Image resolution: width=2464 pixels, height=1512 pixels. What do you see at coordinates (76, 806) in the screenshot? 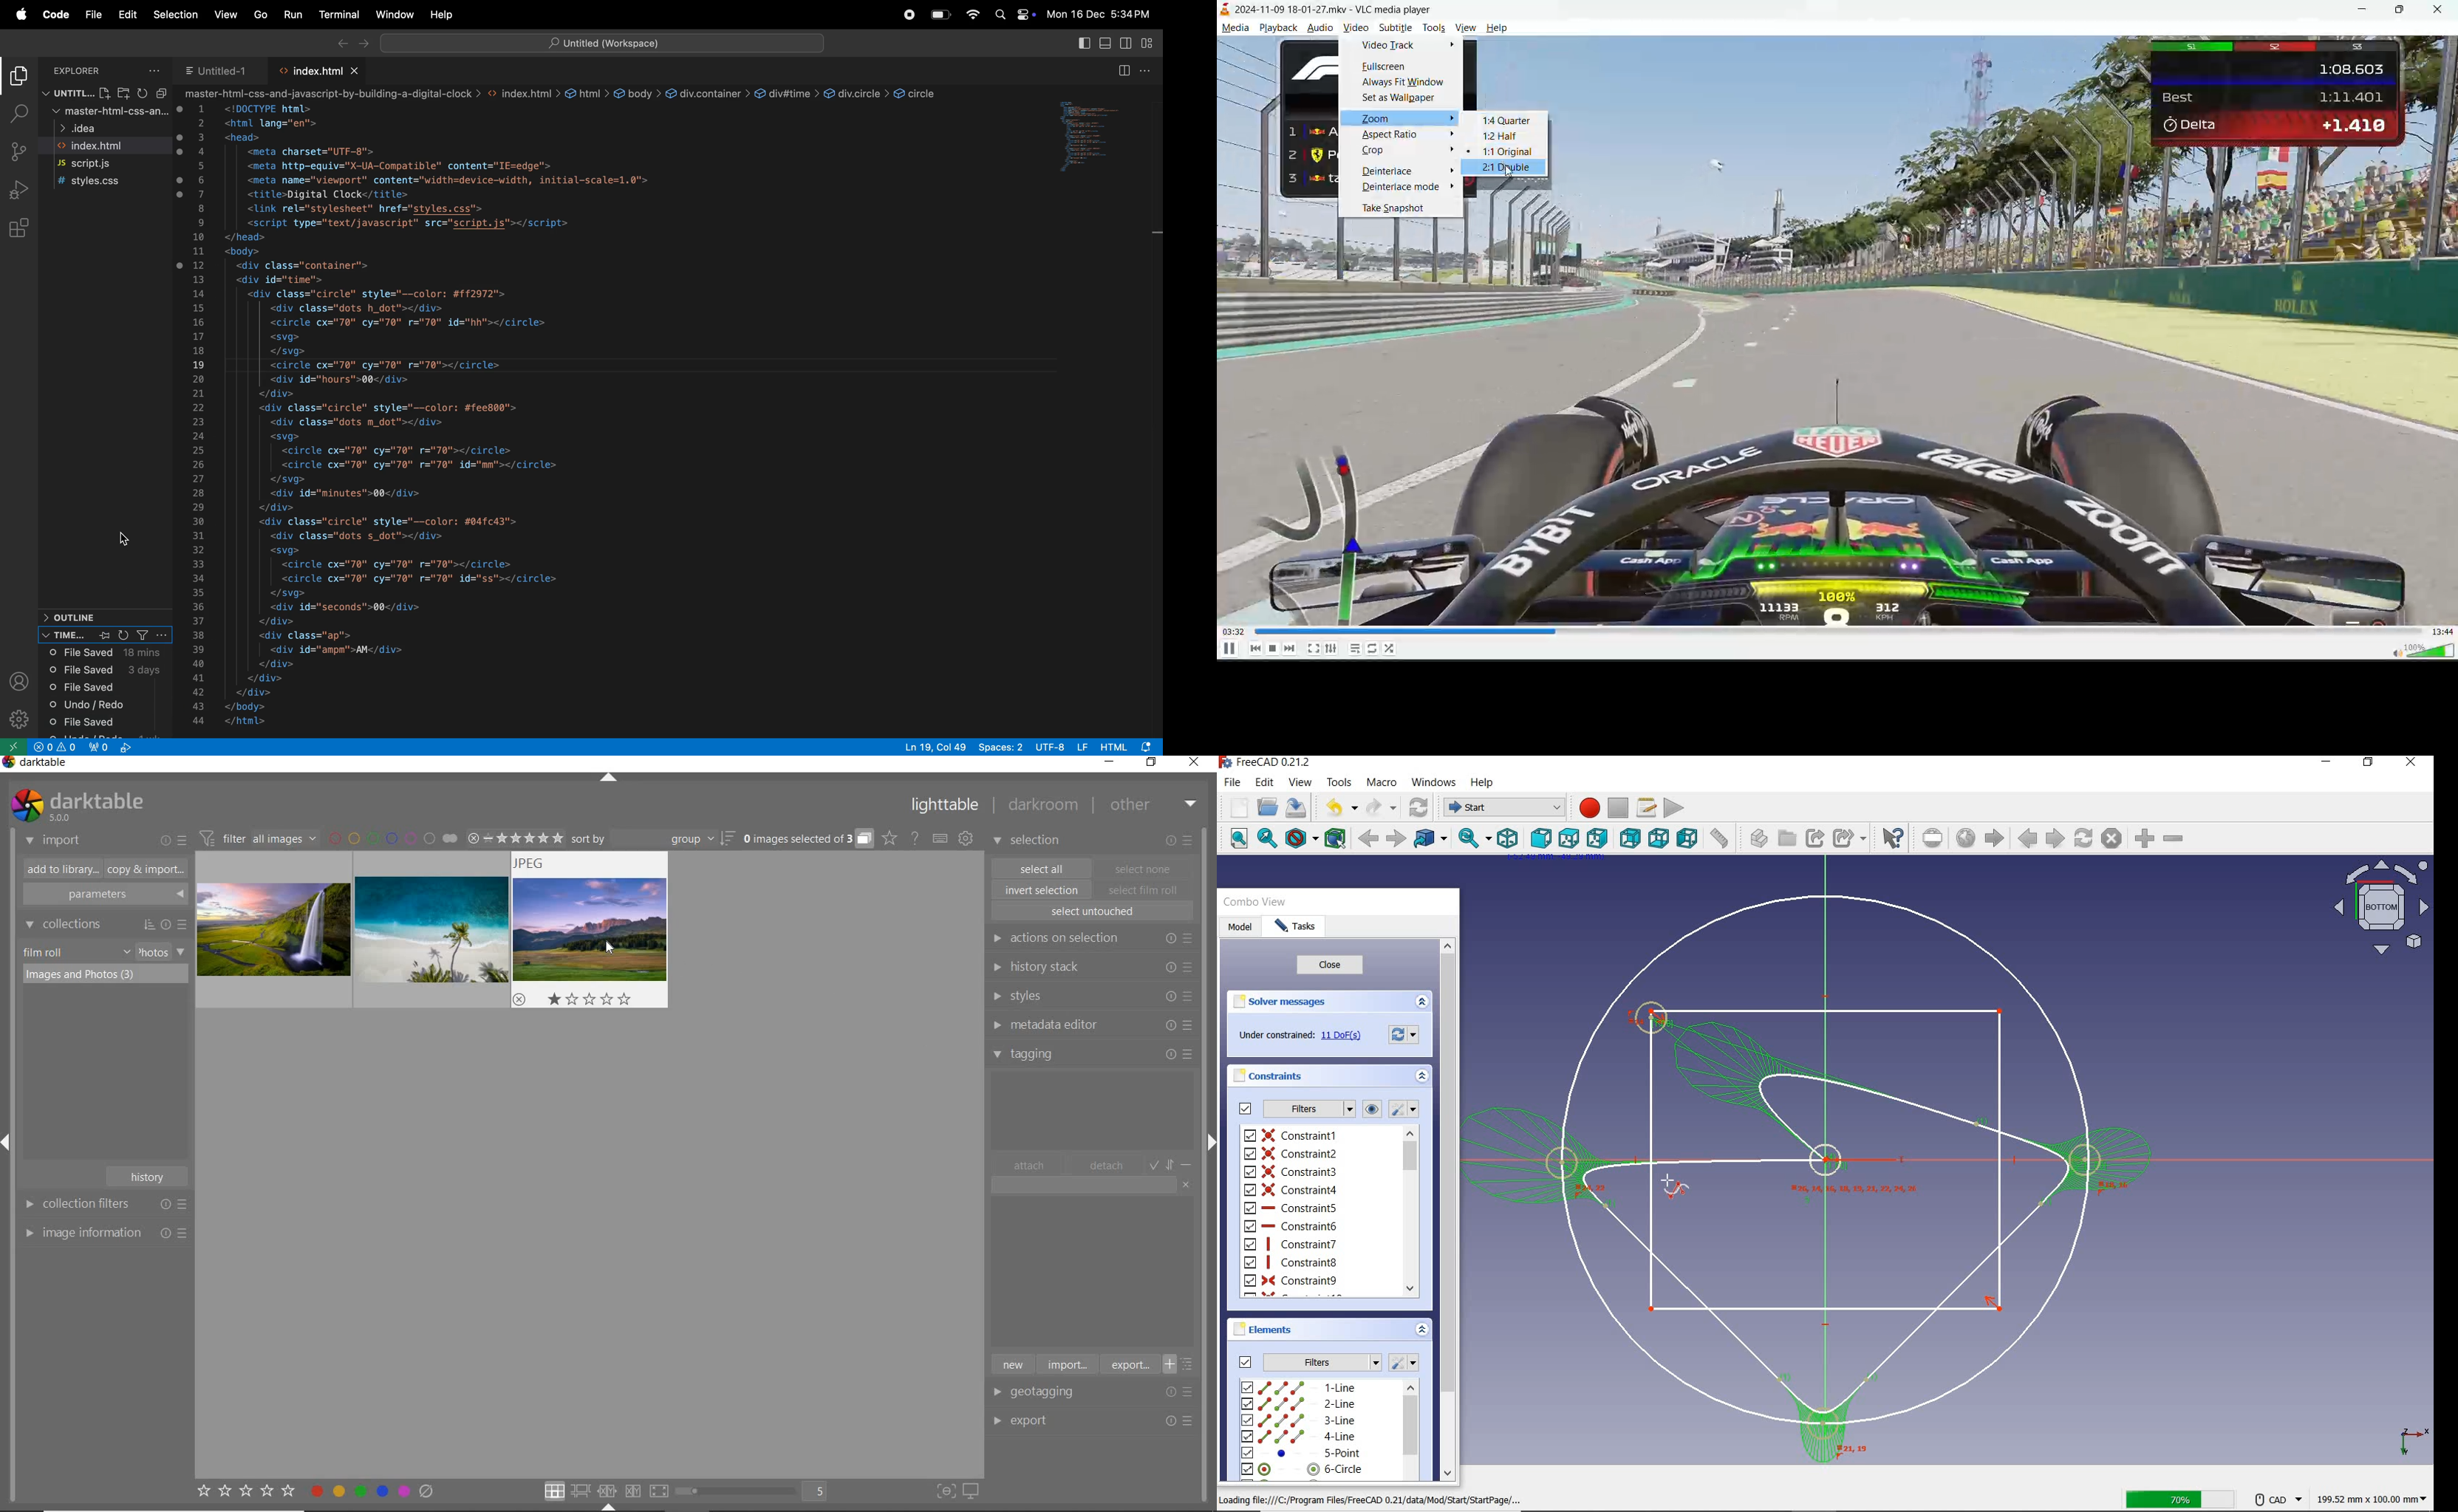
I see `system logo` at bounding box center [76, 806].